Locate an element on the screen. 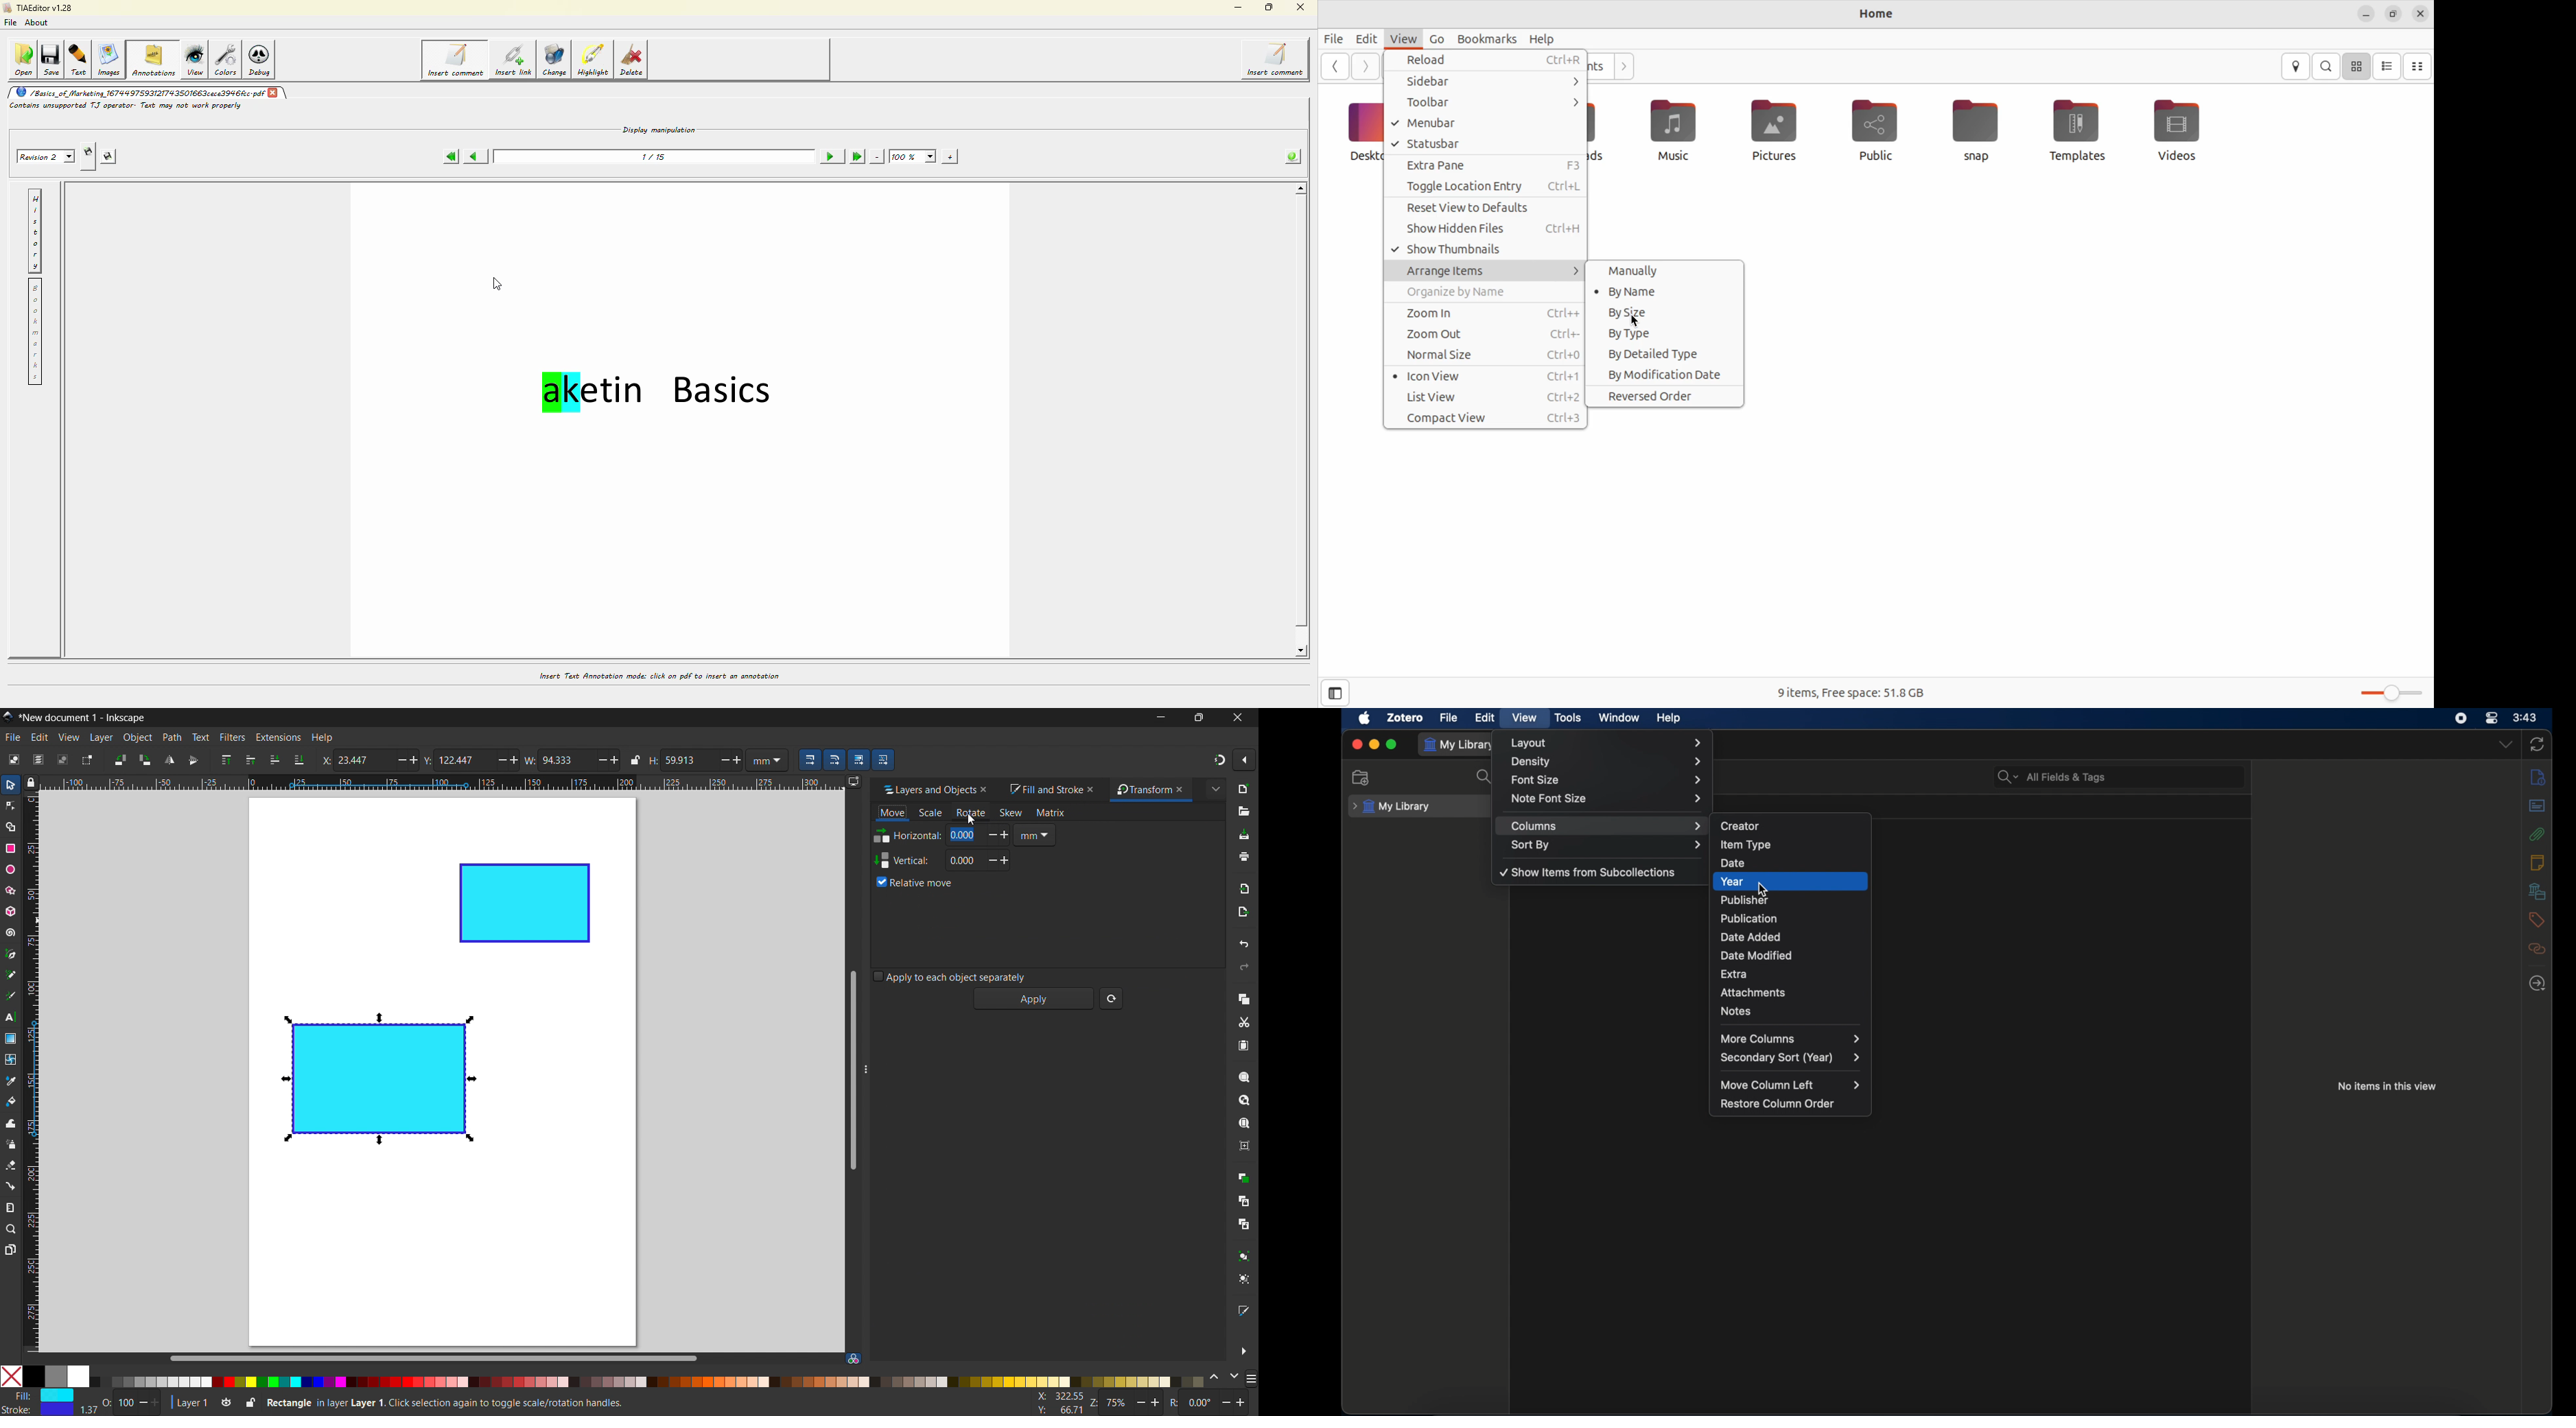  secondary sort is located at coordinates (1793, 1058).